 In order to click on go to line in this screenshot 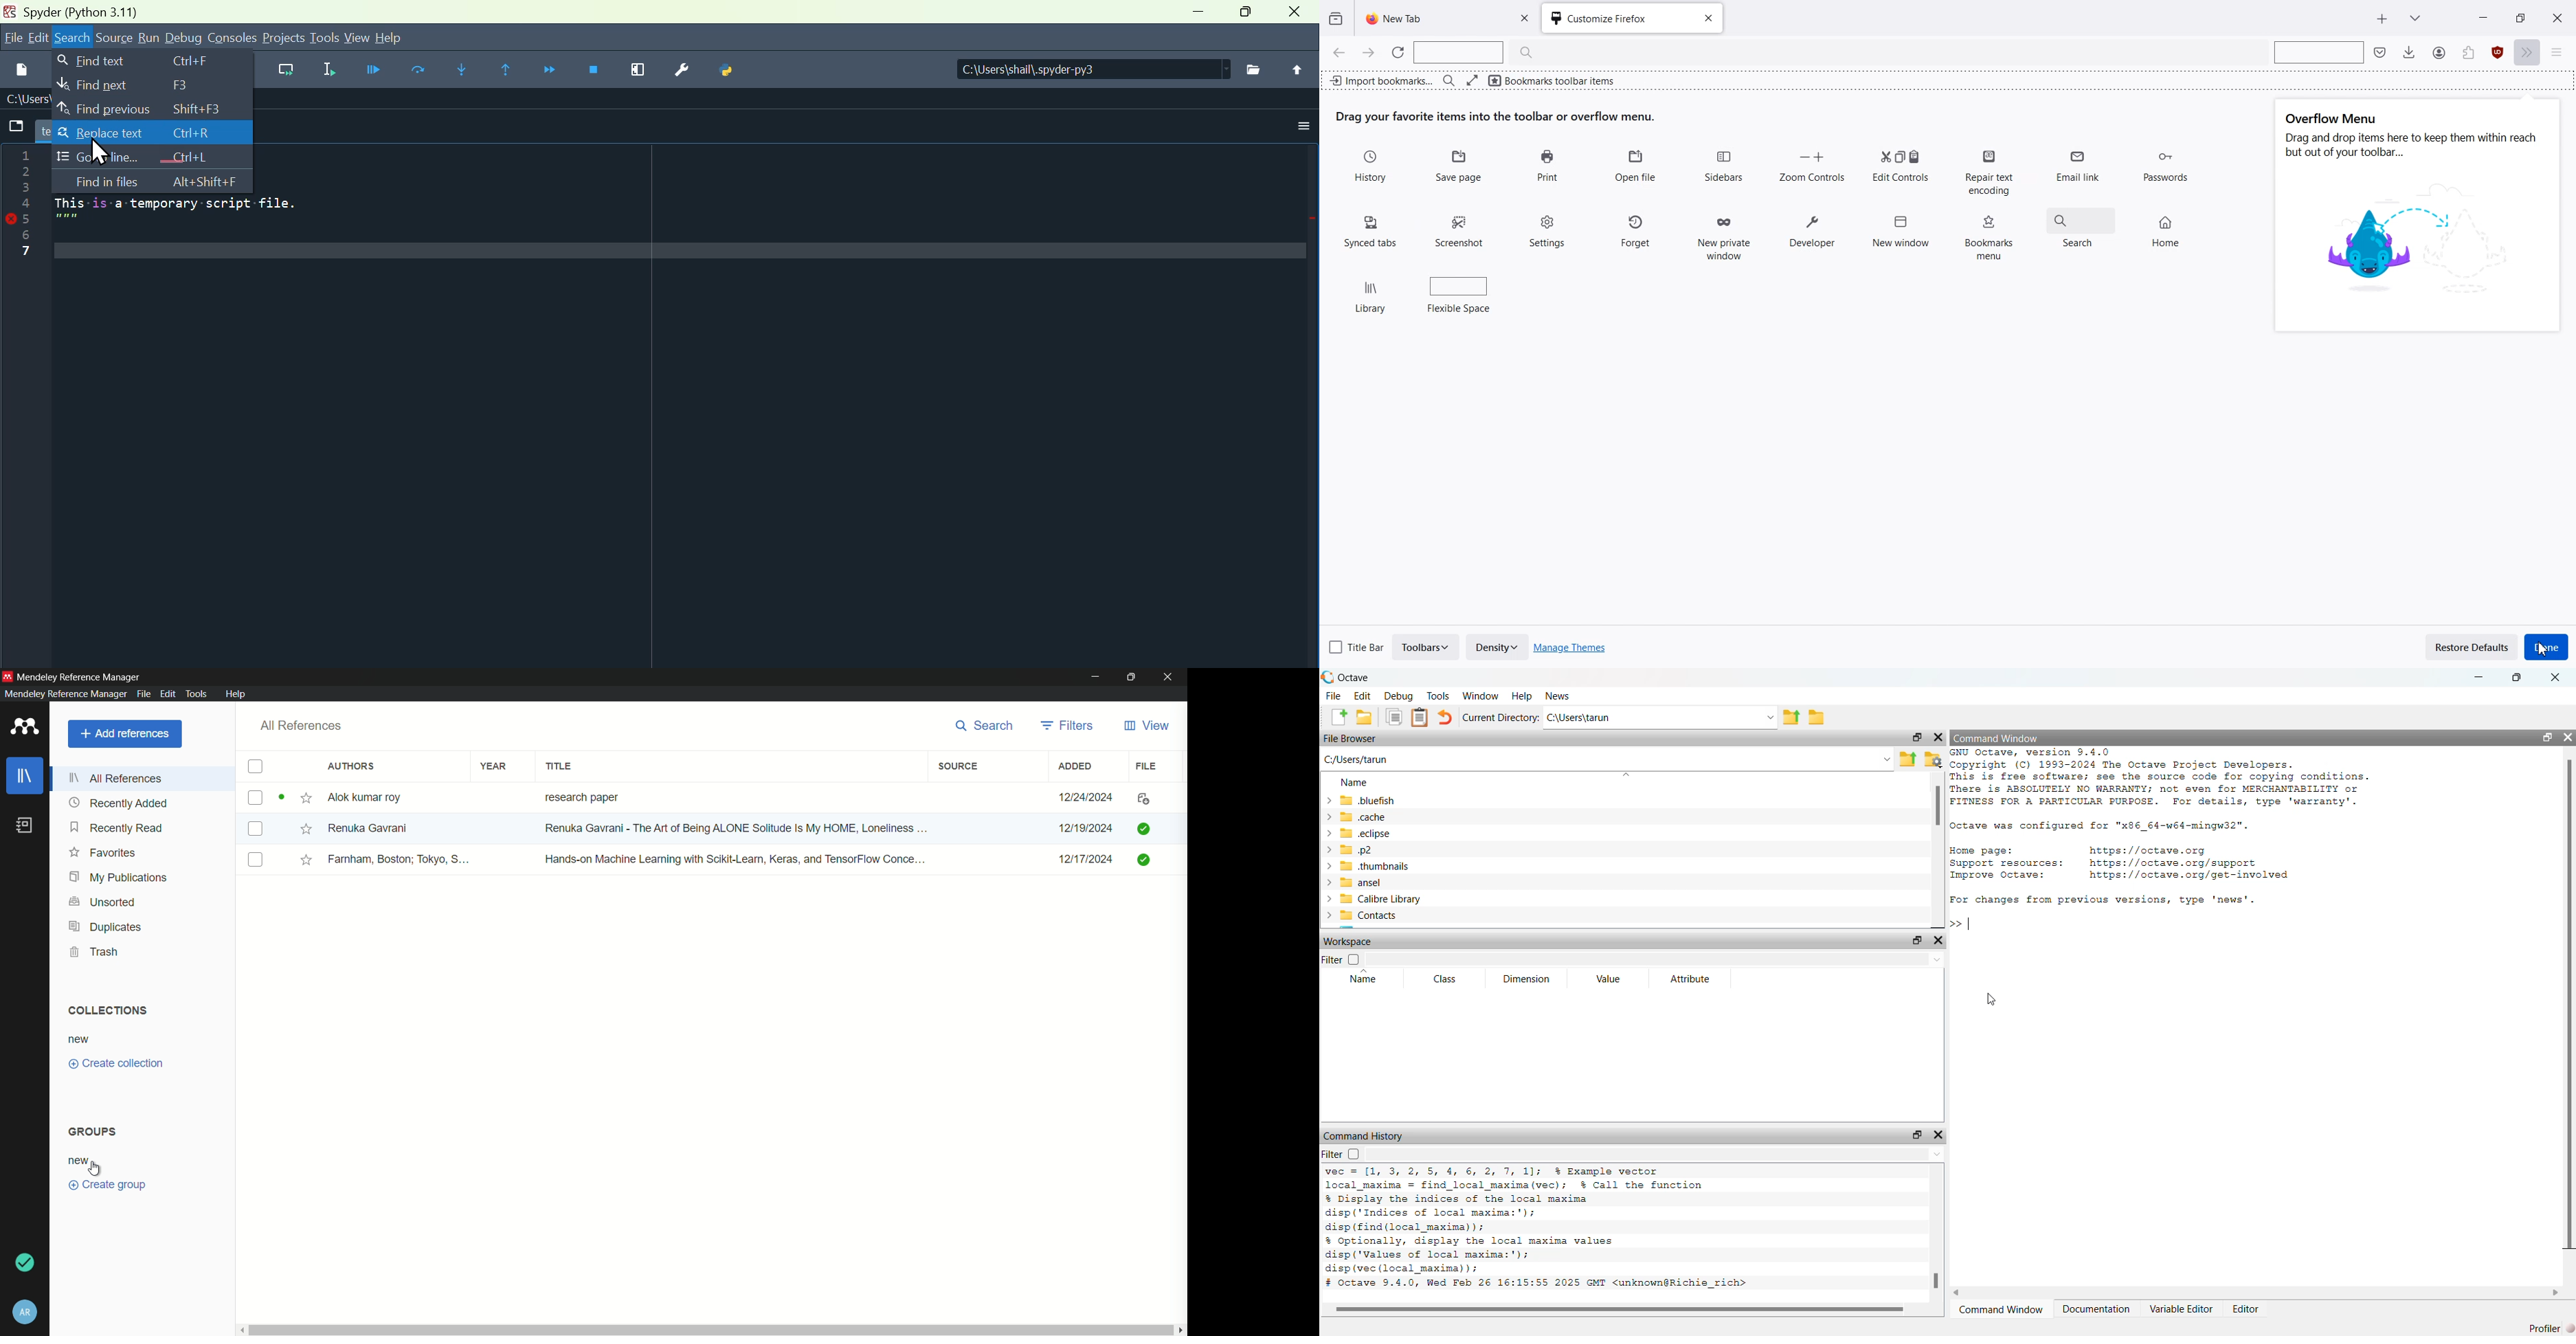, I will do `click(150, 157)`.